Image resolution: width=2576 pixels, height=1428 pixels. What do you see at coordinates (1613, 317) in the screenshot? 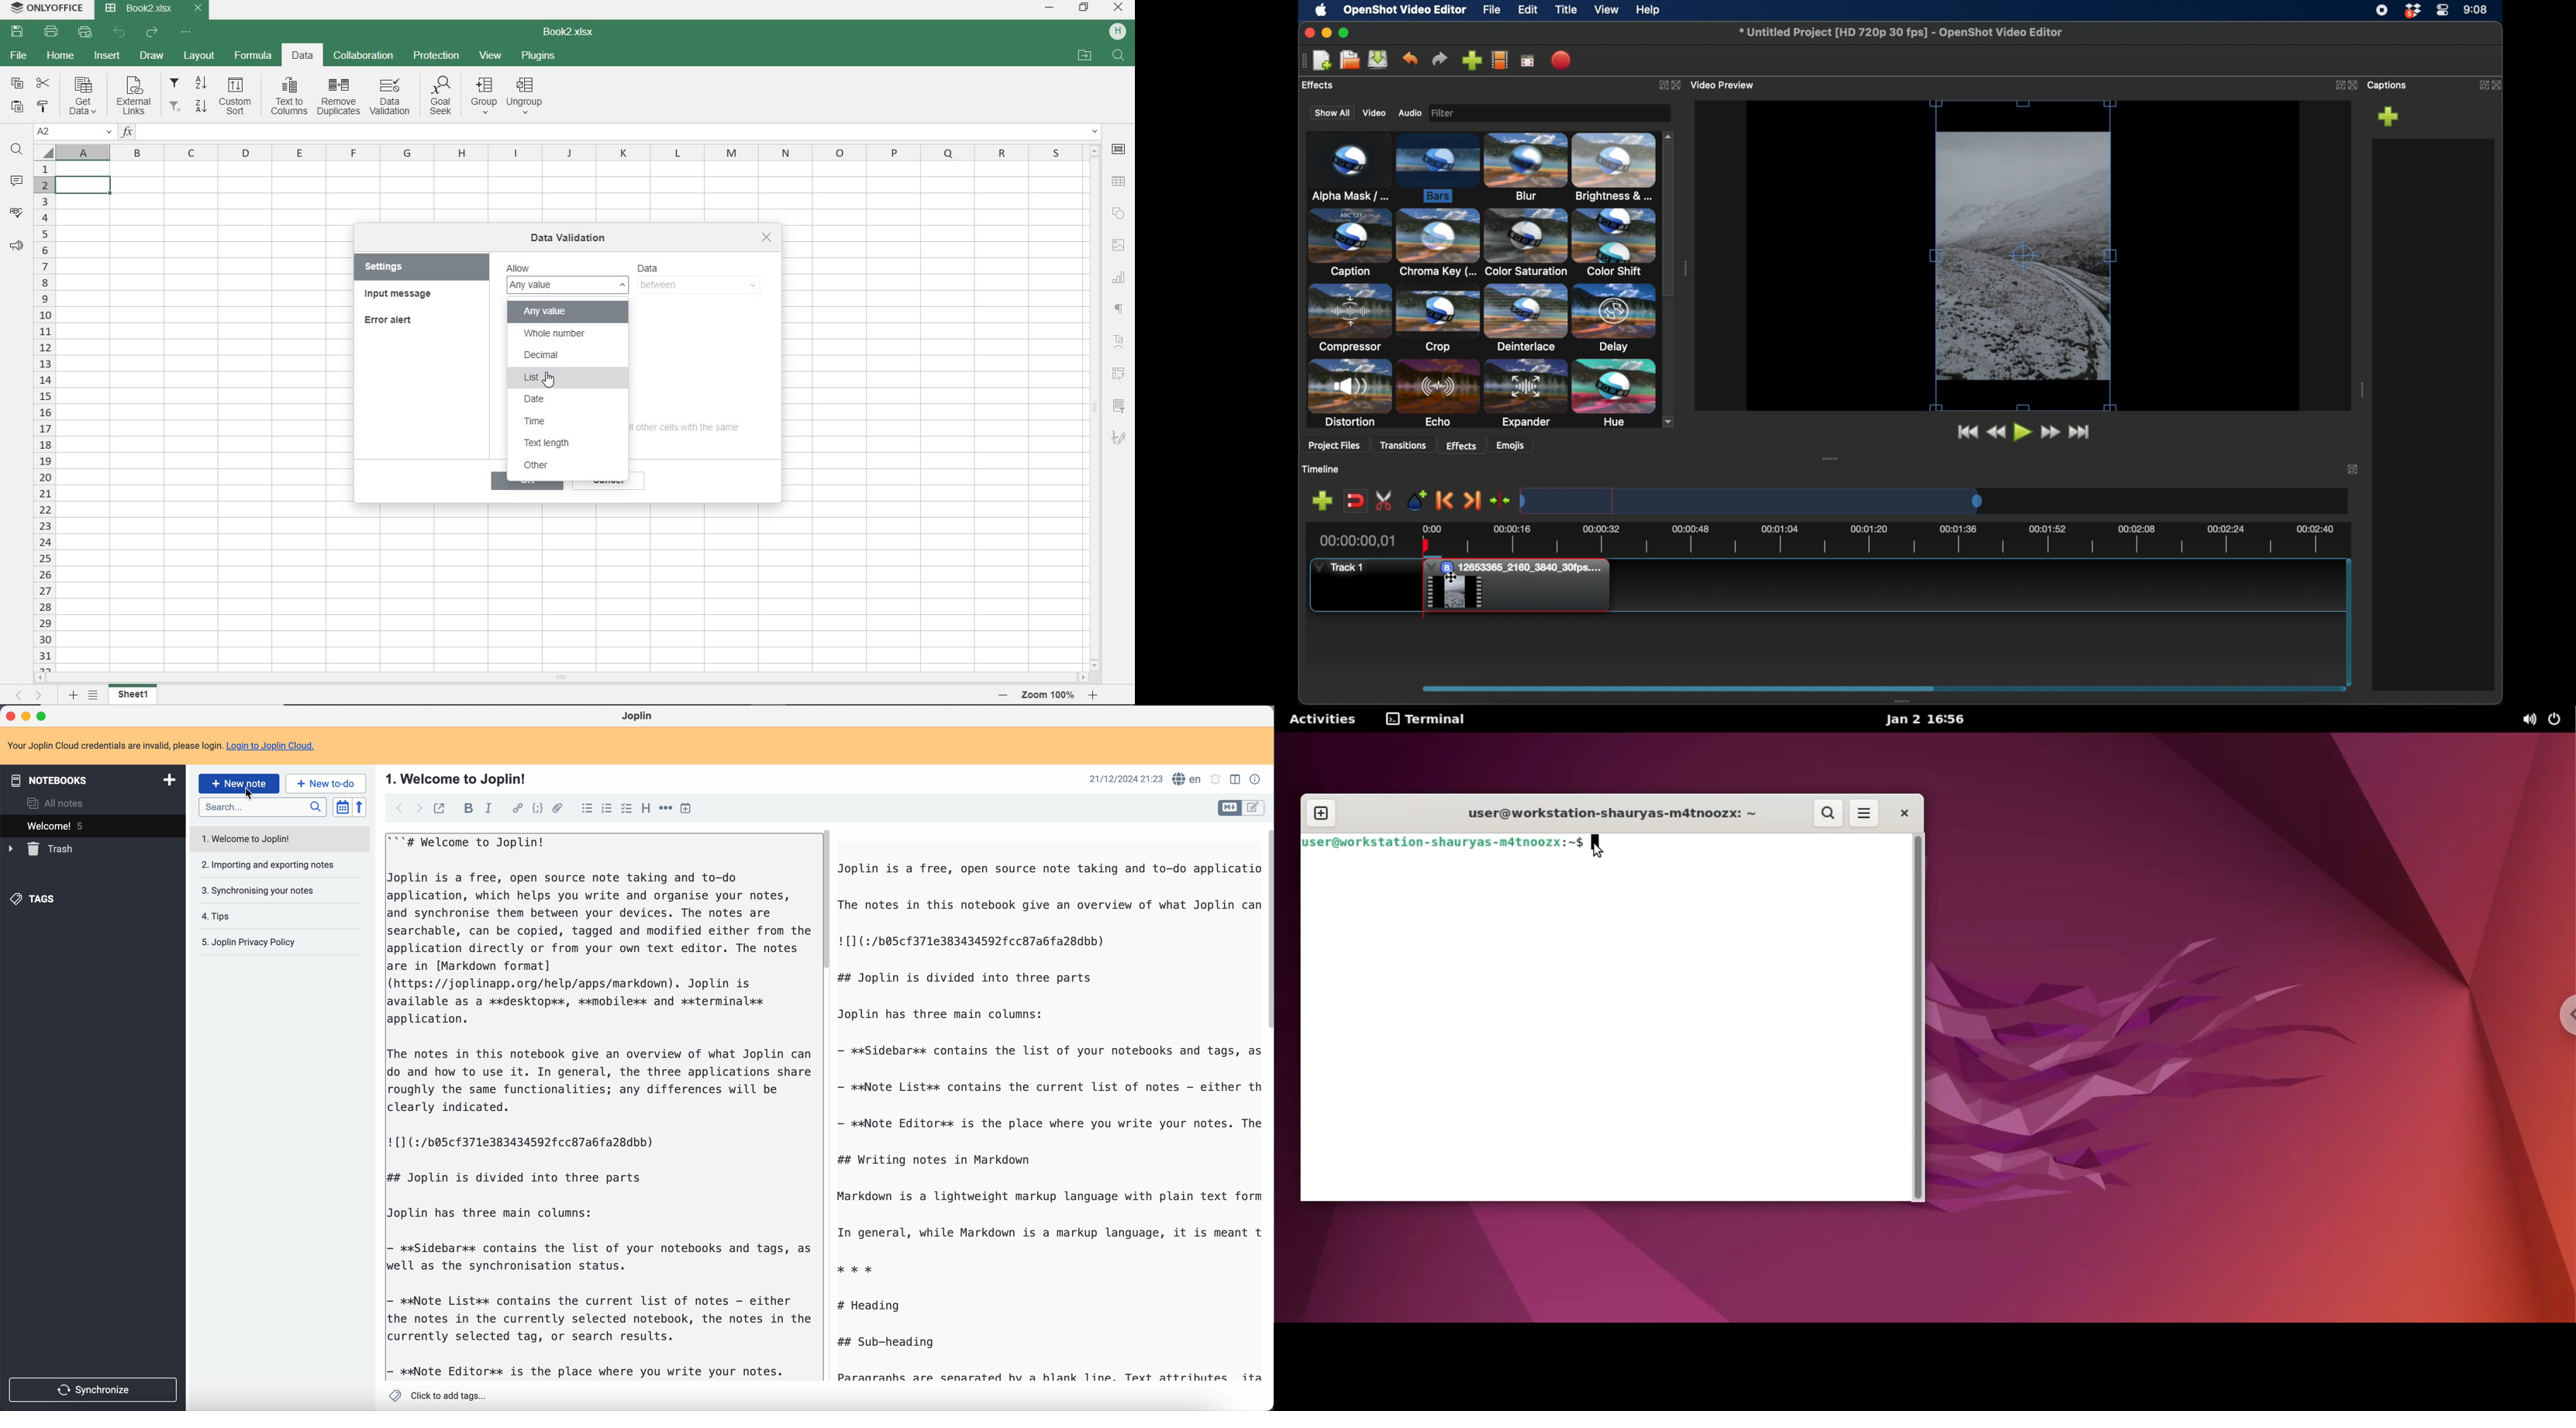
I see `delay` at bounding box center [1613, 317].